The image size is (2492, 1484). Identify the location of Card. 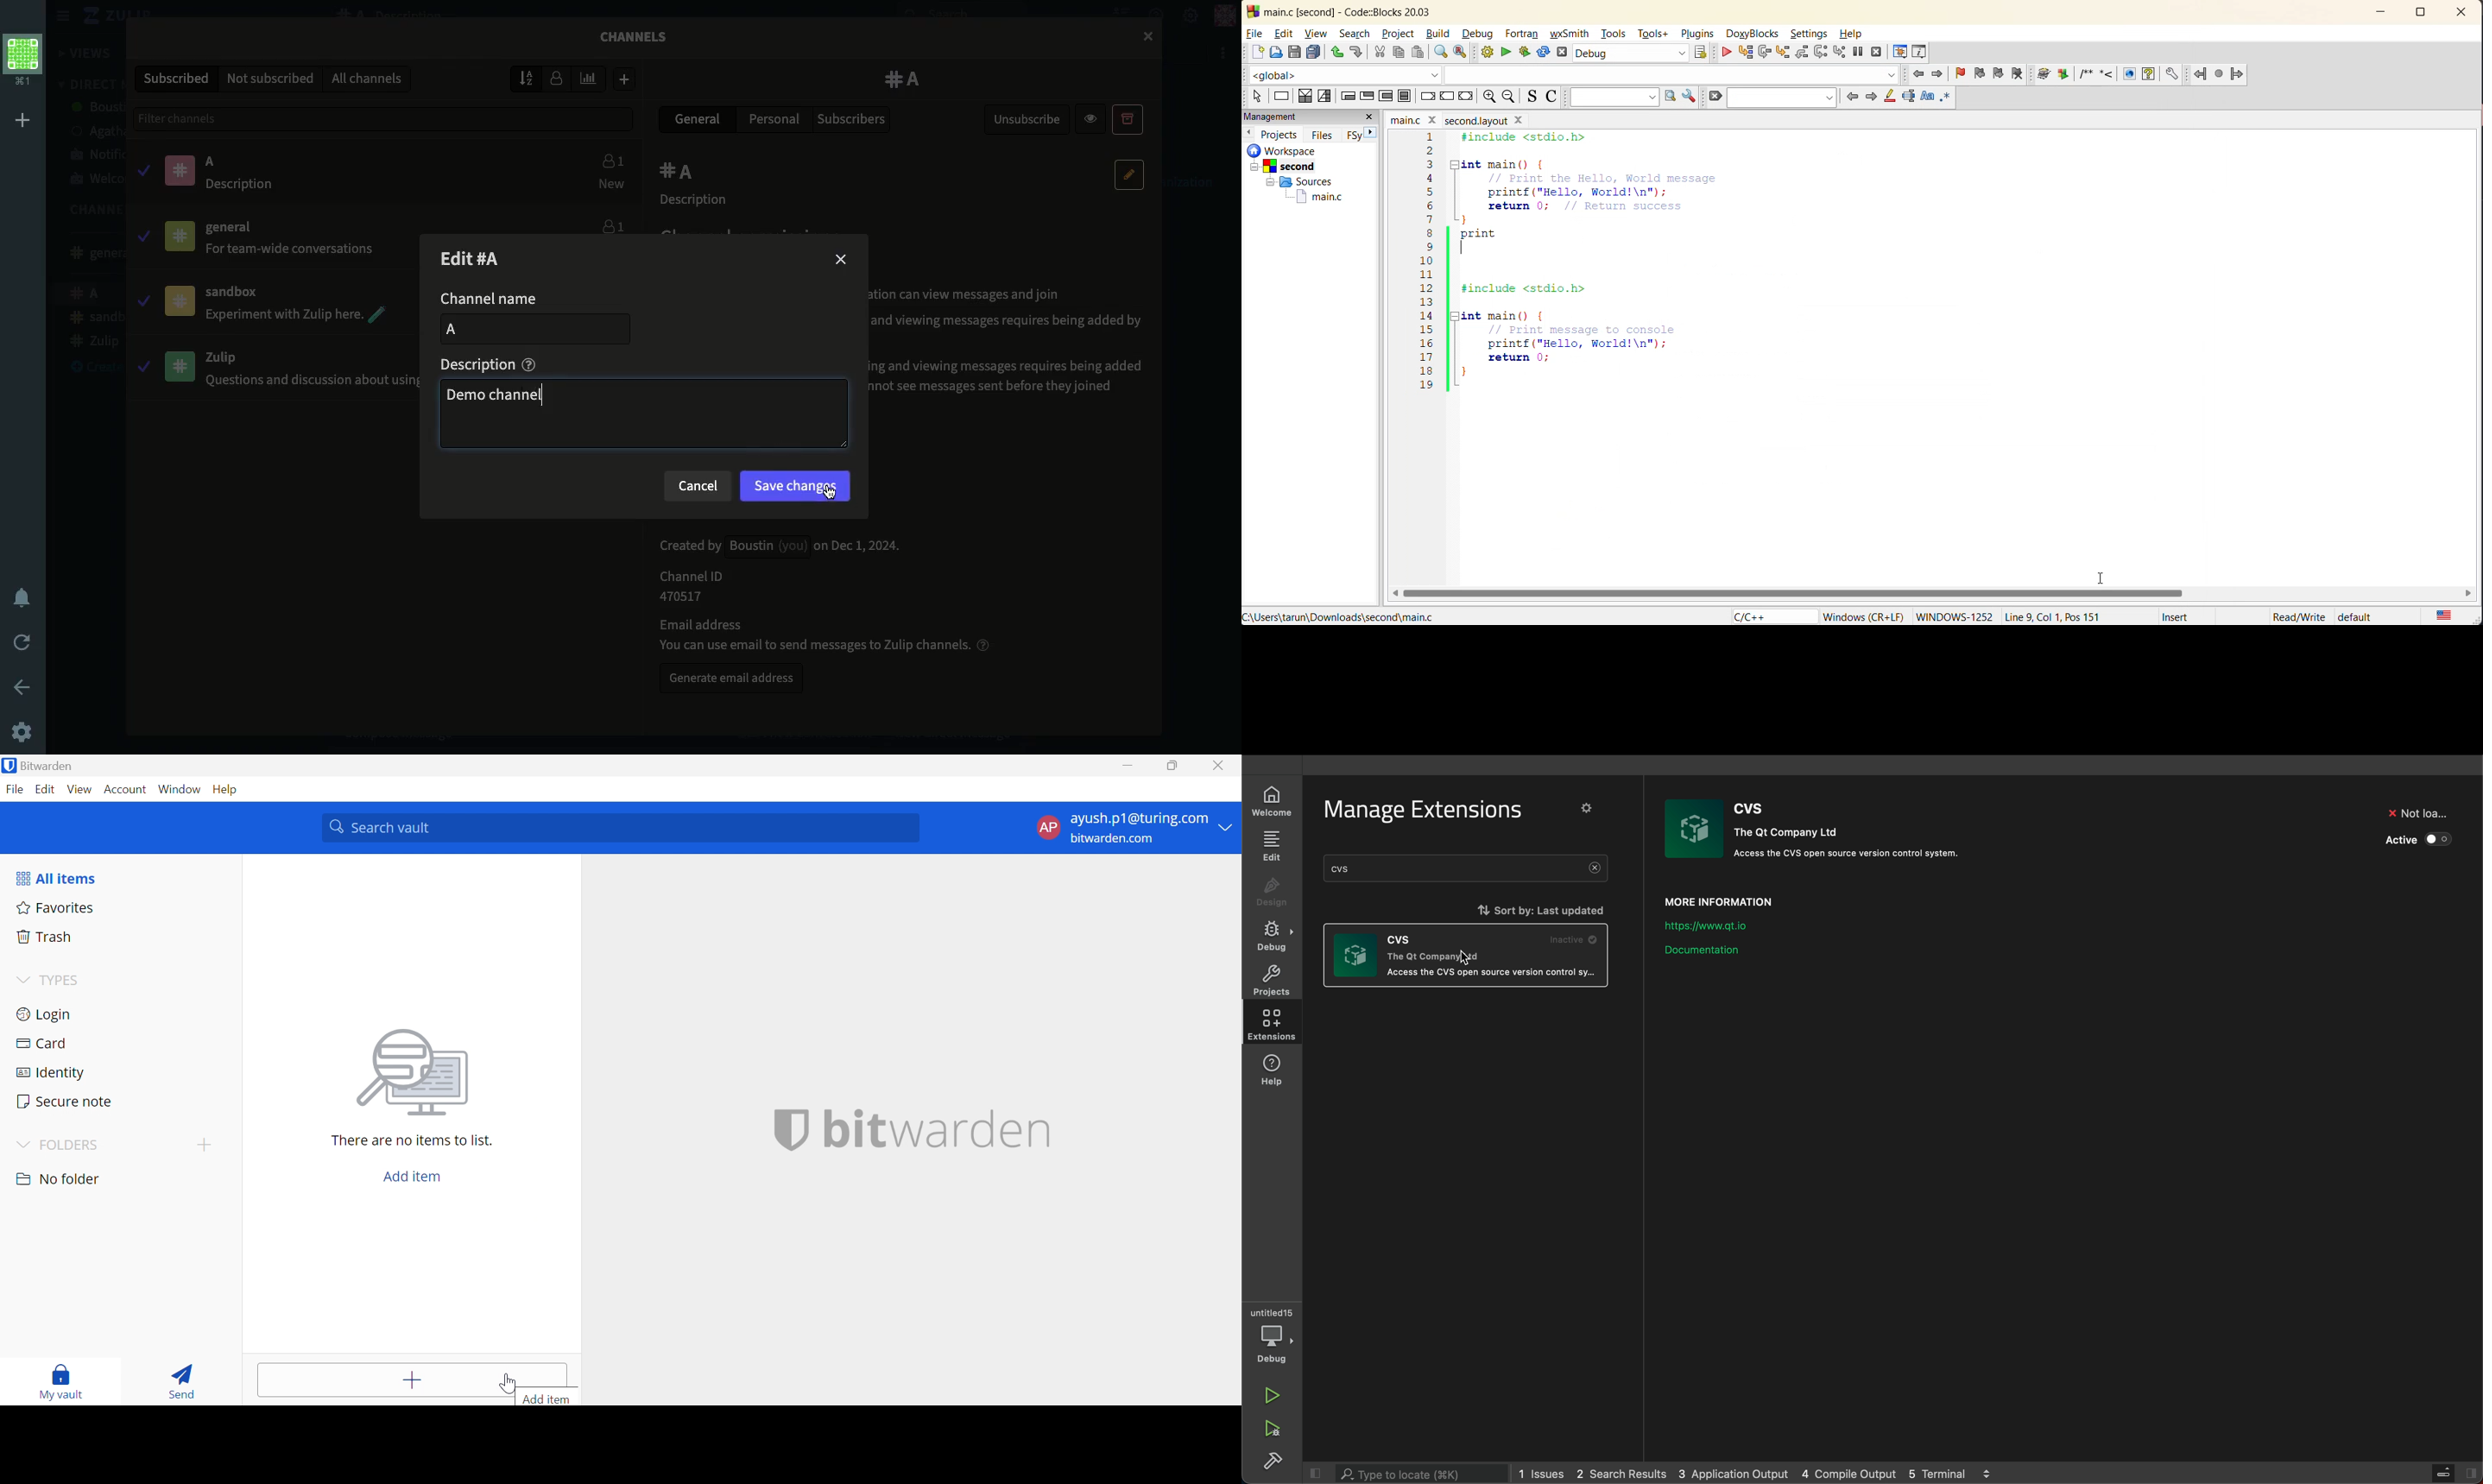
(41, 1044).